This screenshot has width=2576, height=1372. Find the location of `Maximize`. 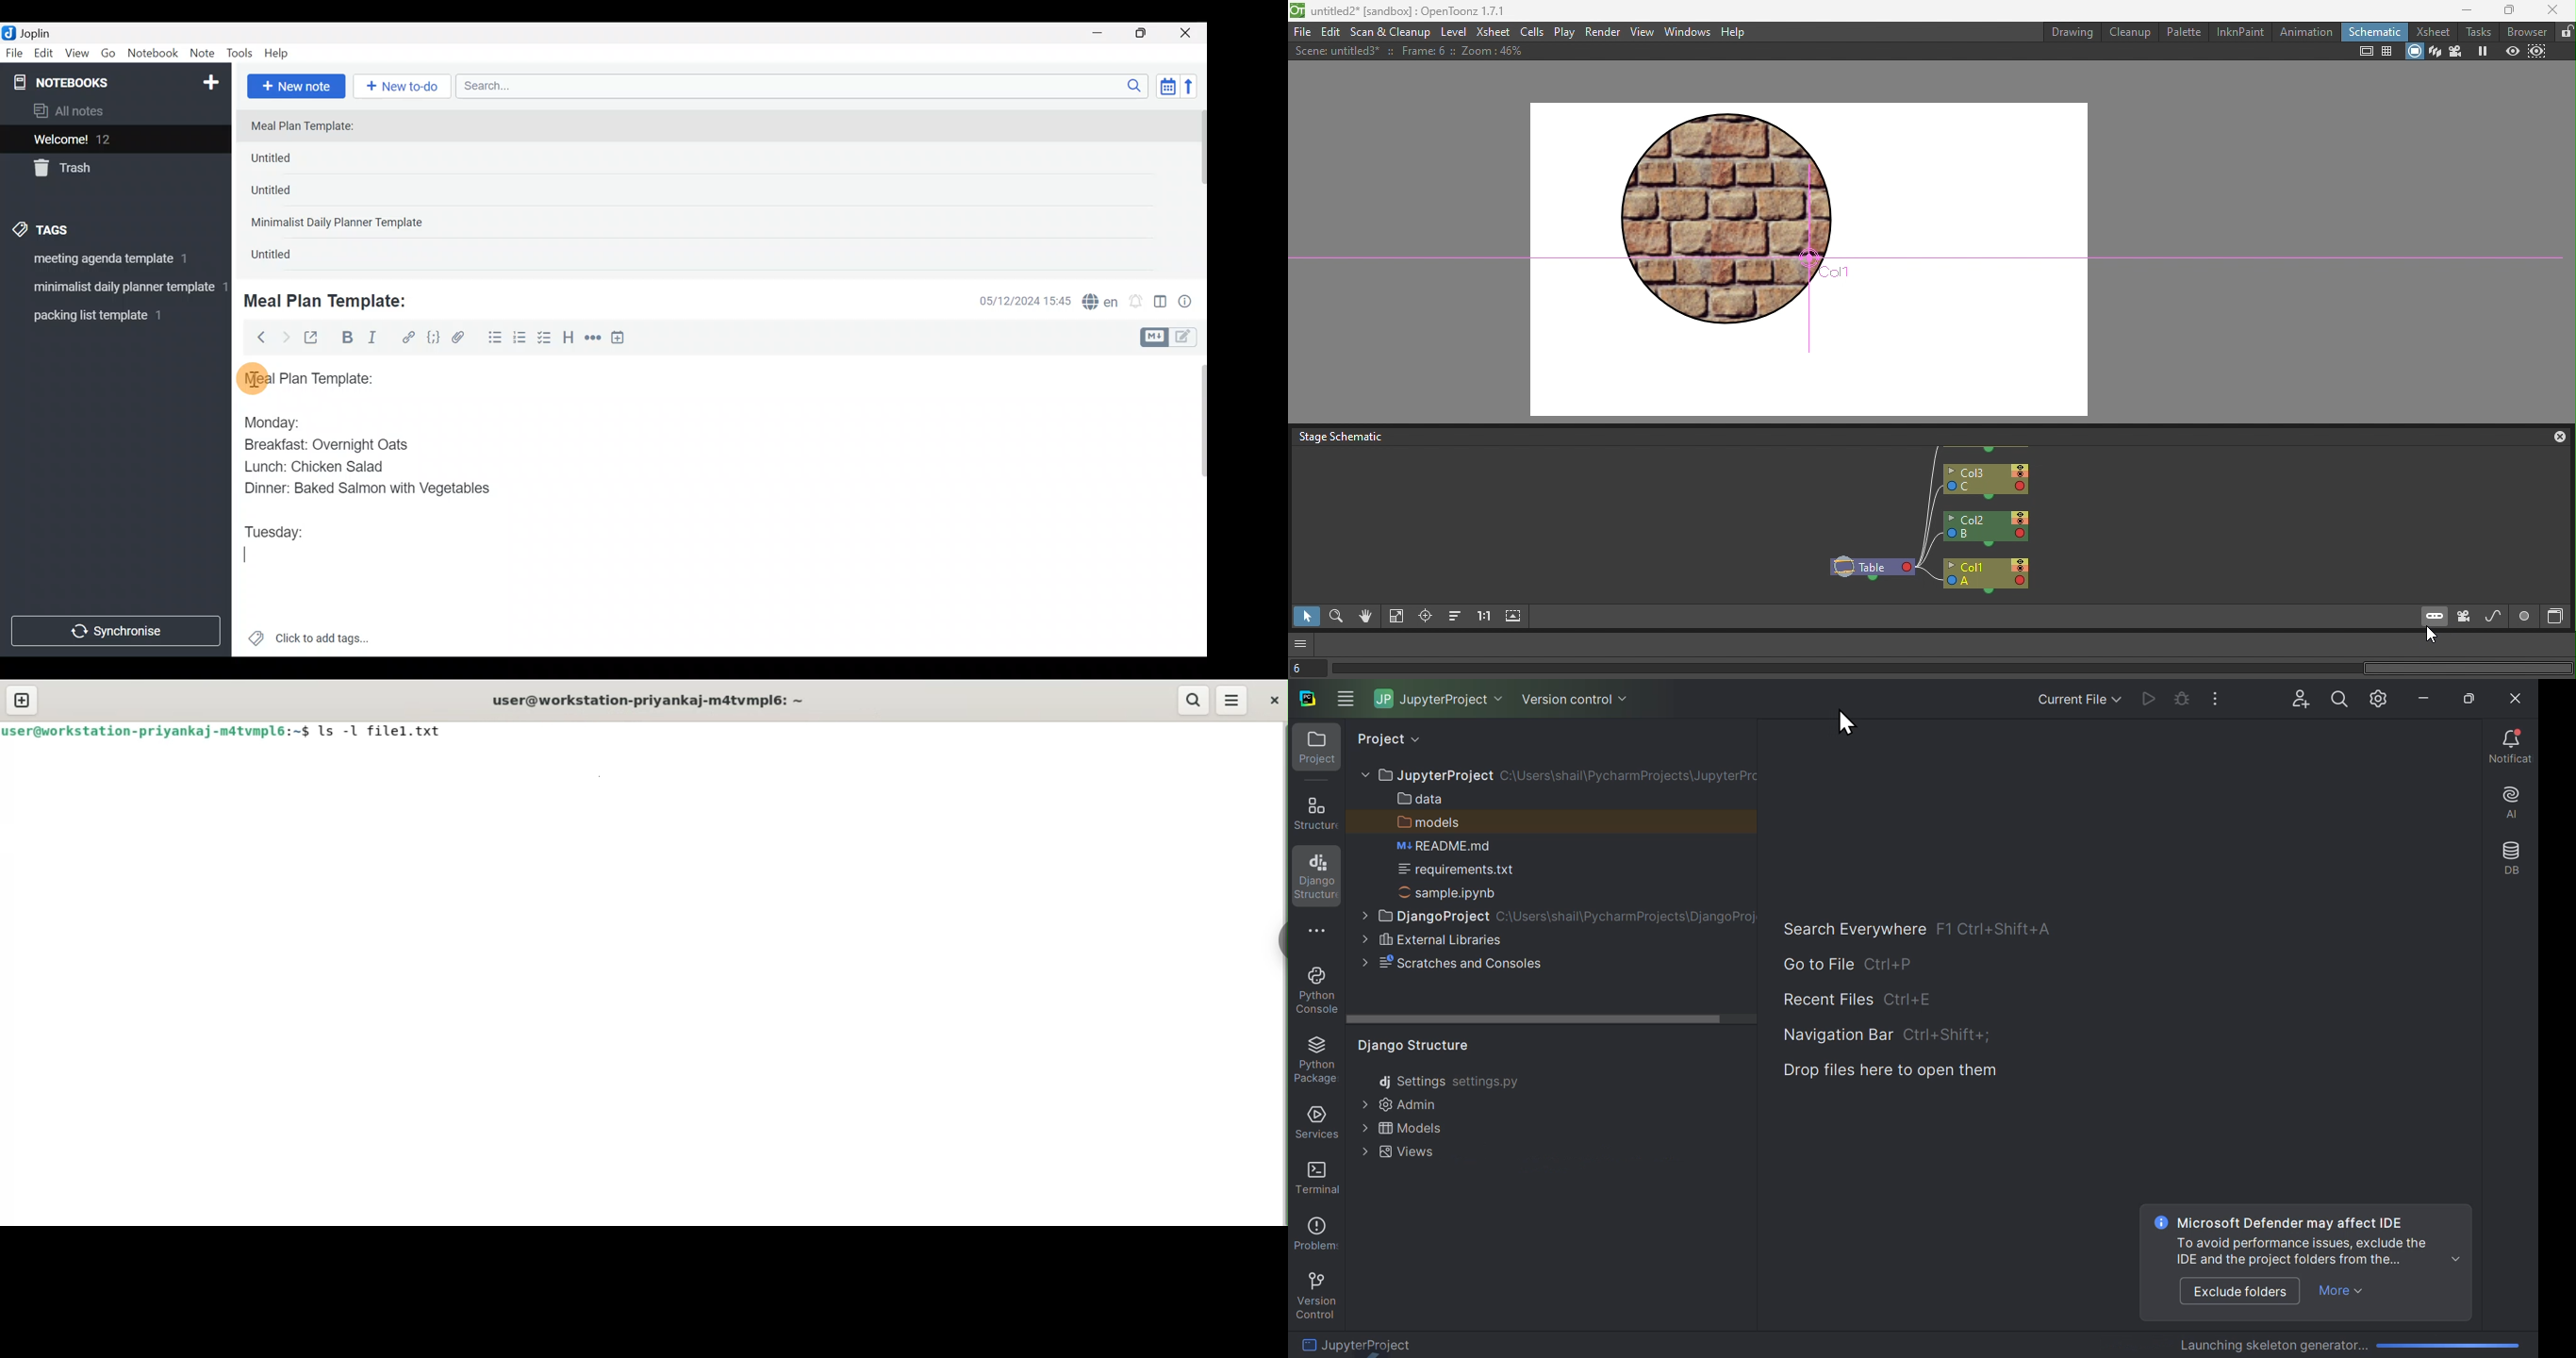

Maximize is located at coordinates (1148, 33).